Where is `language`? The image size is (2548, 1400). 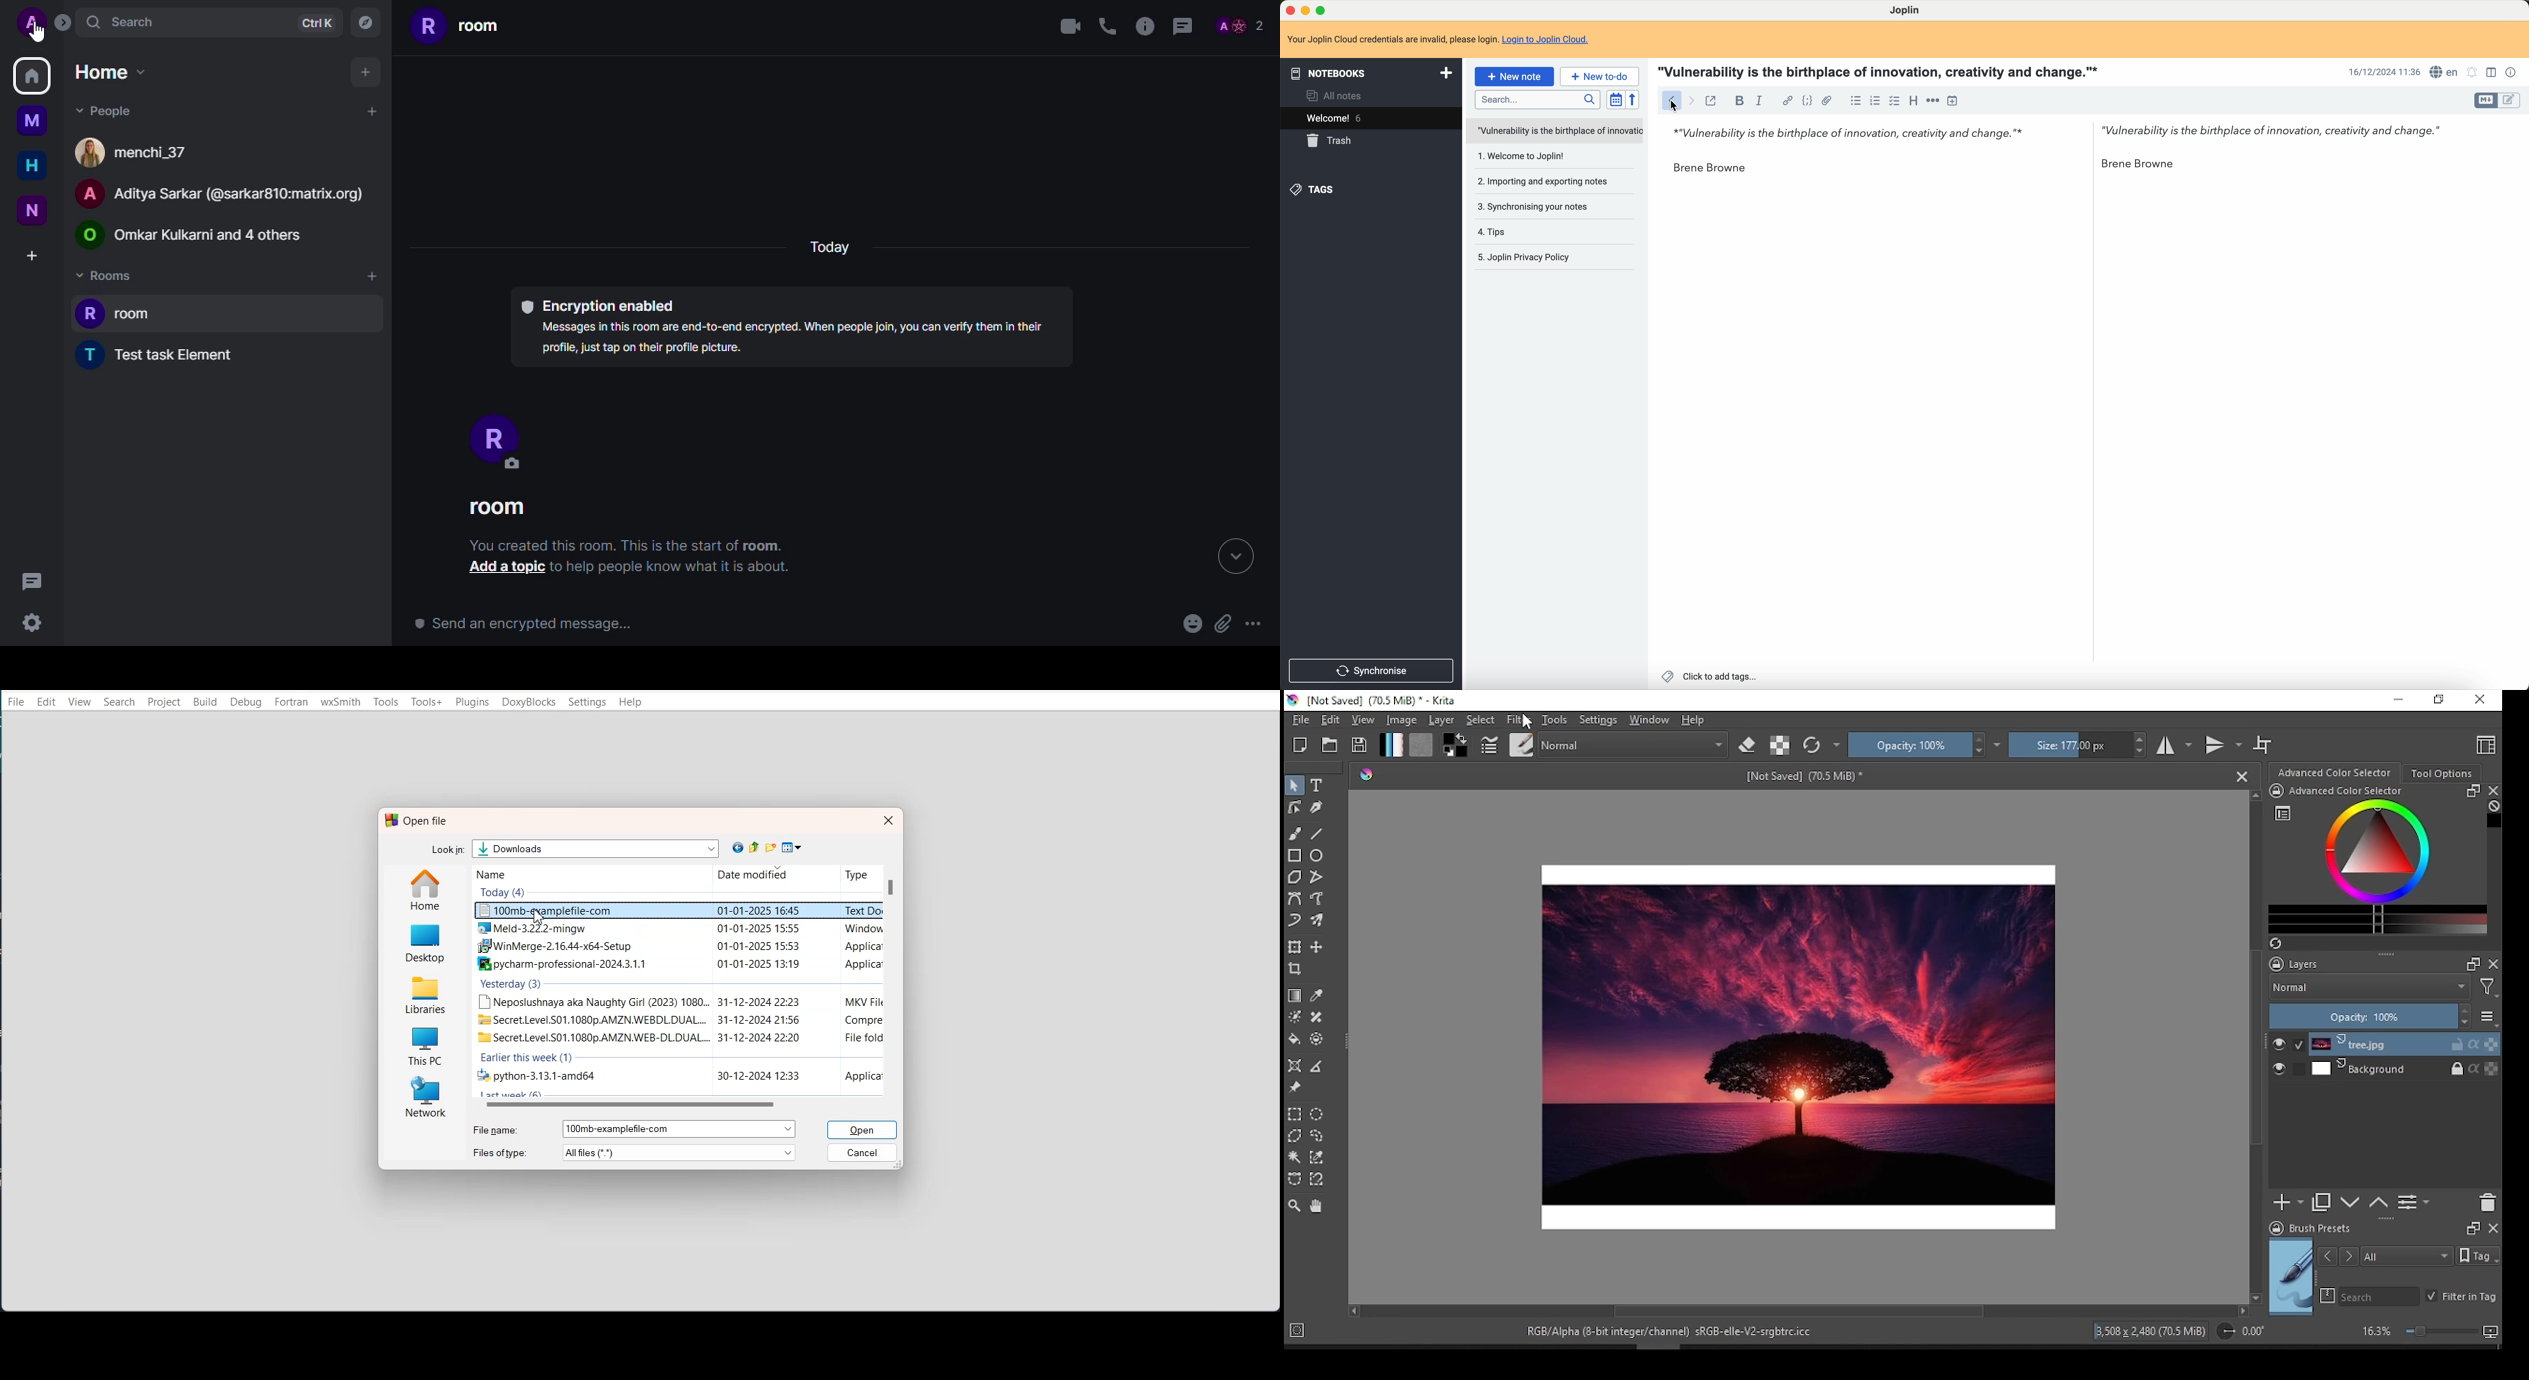 language is located at coordinates (2445, 74).